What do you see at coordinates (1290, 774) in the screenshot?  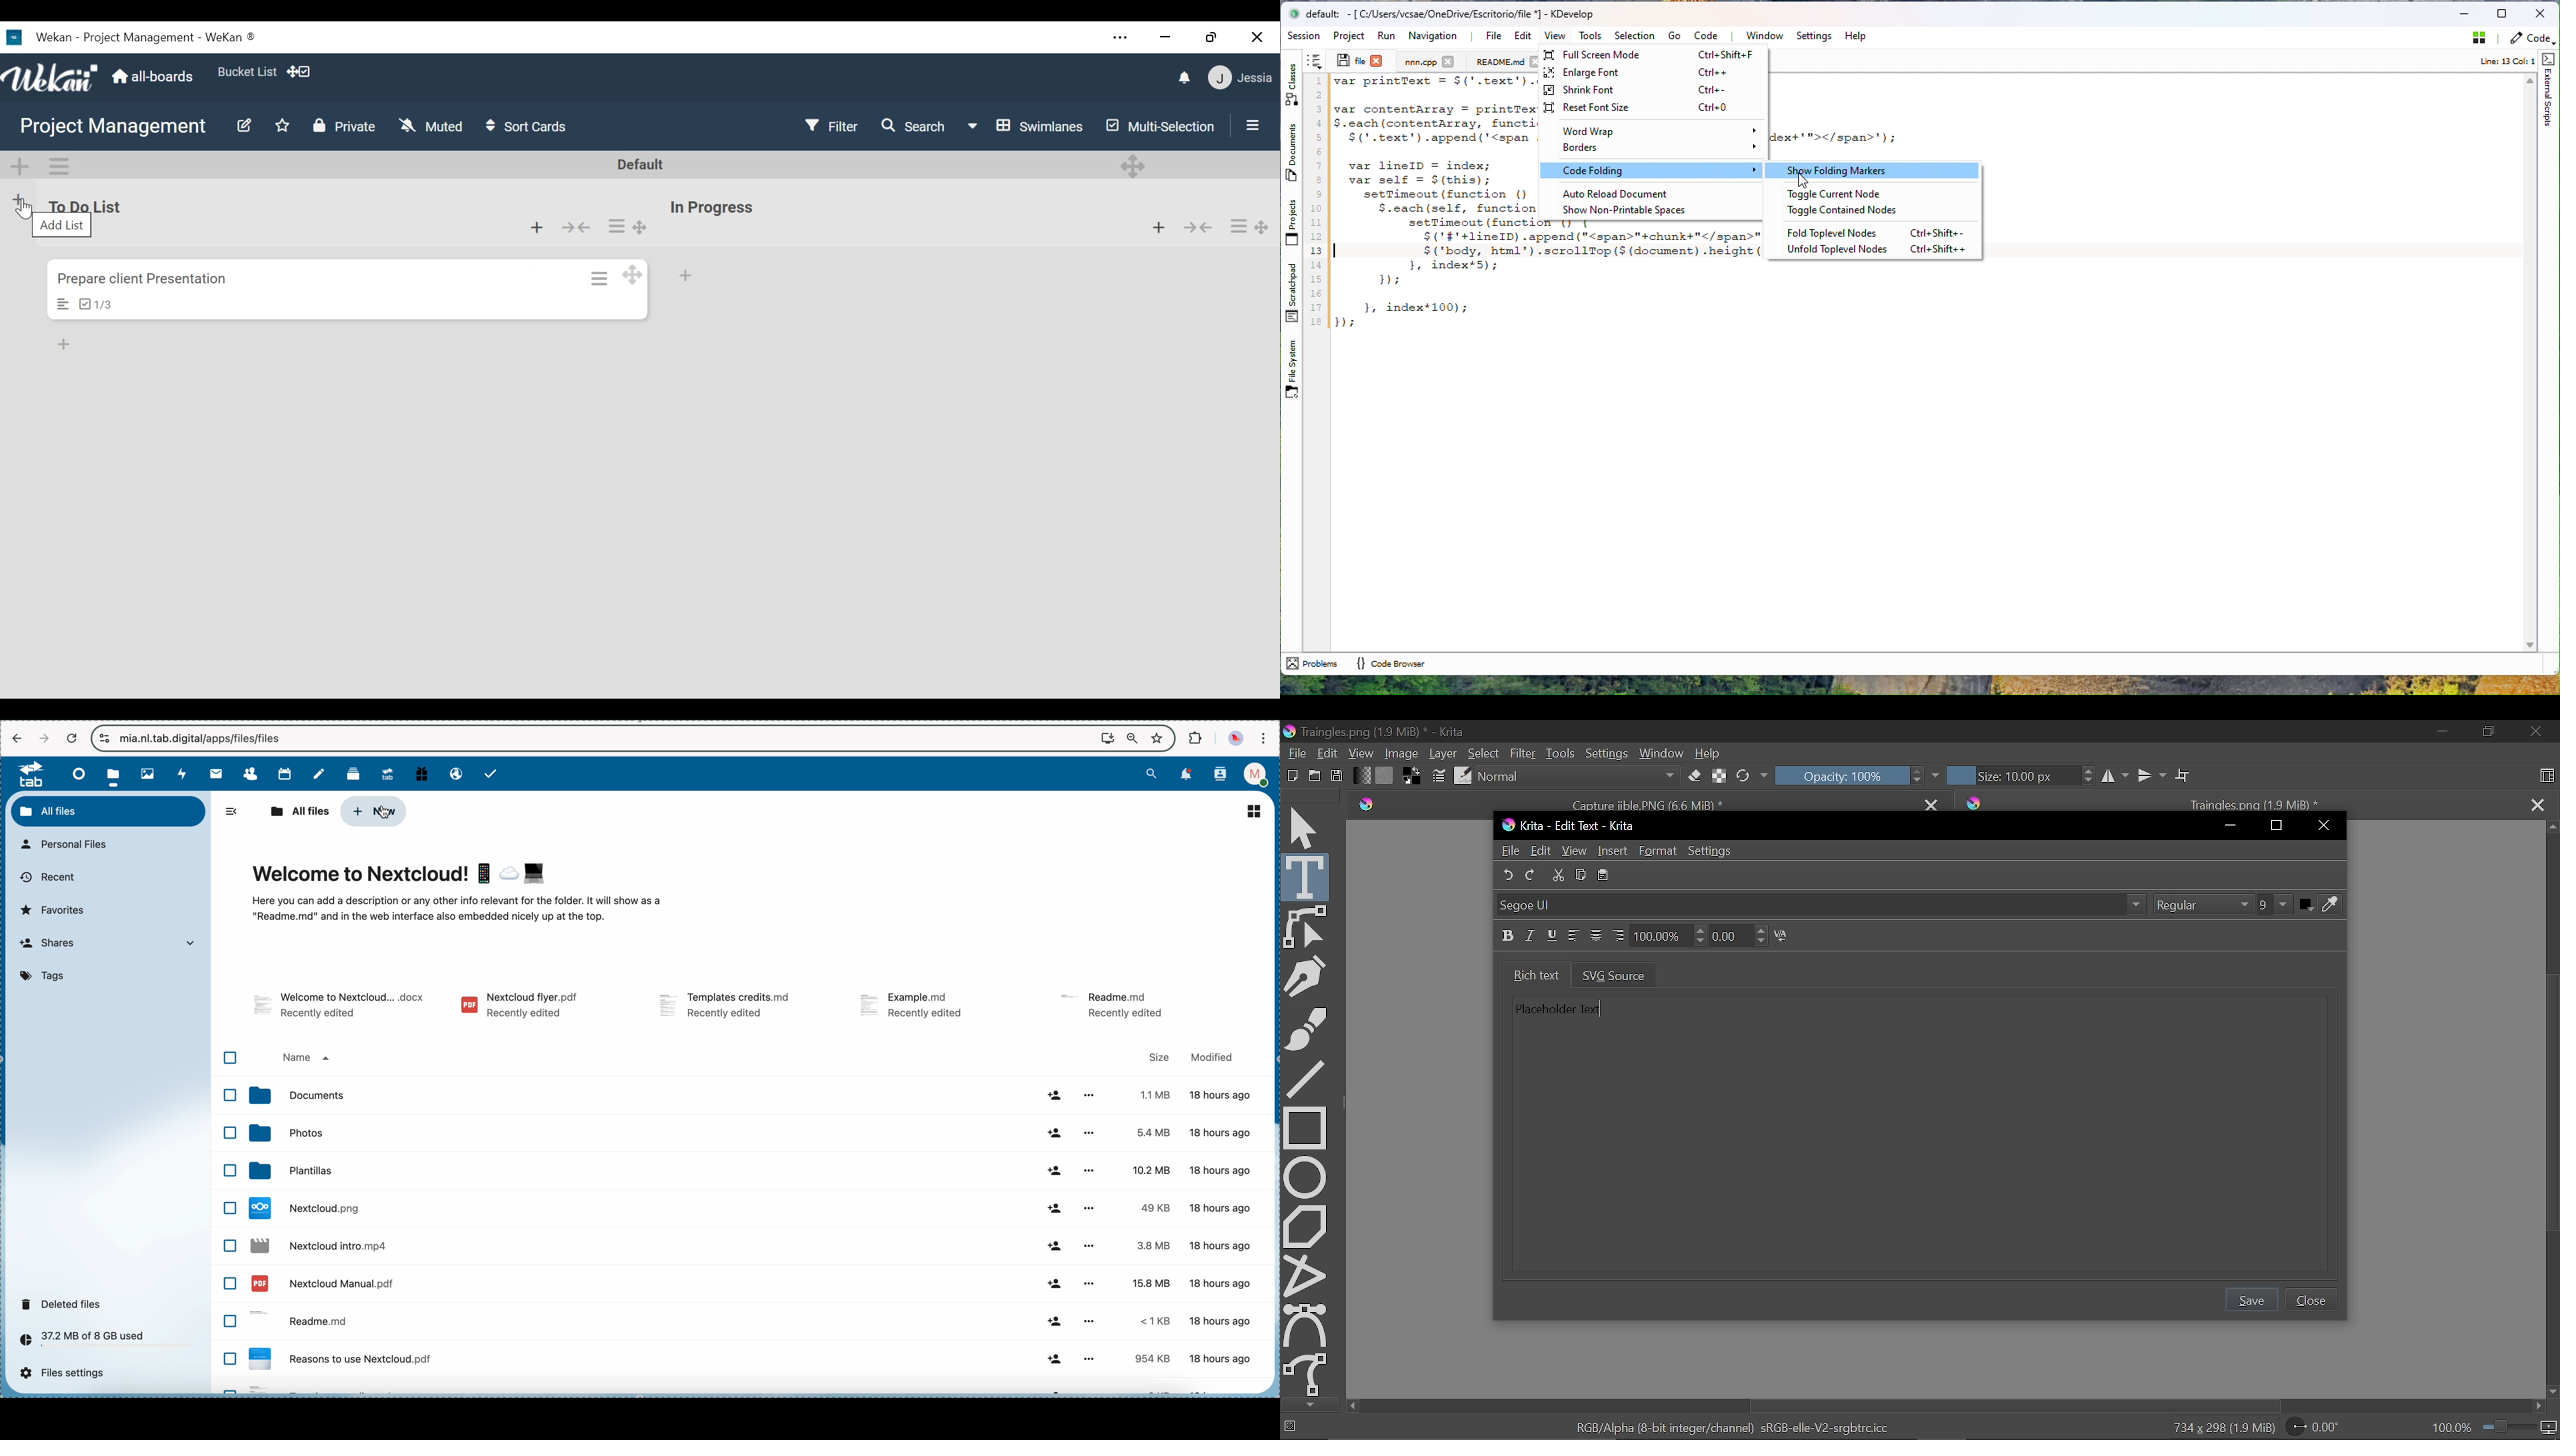 I see `New document` at bounding box center [1290, 774].